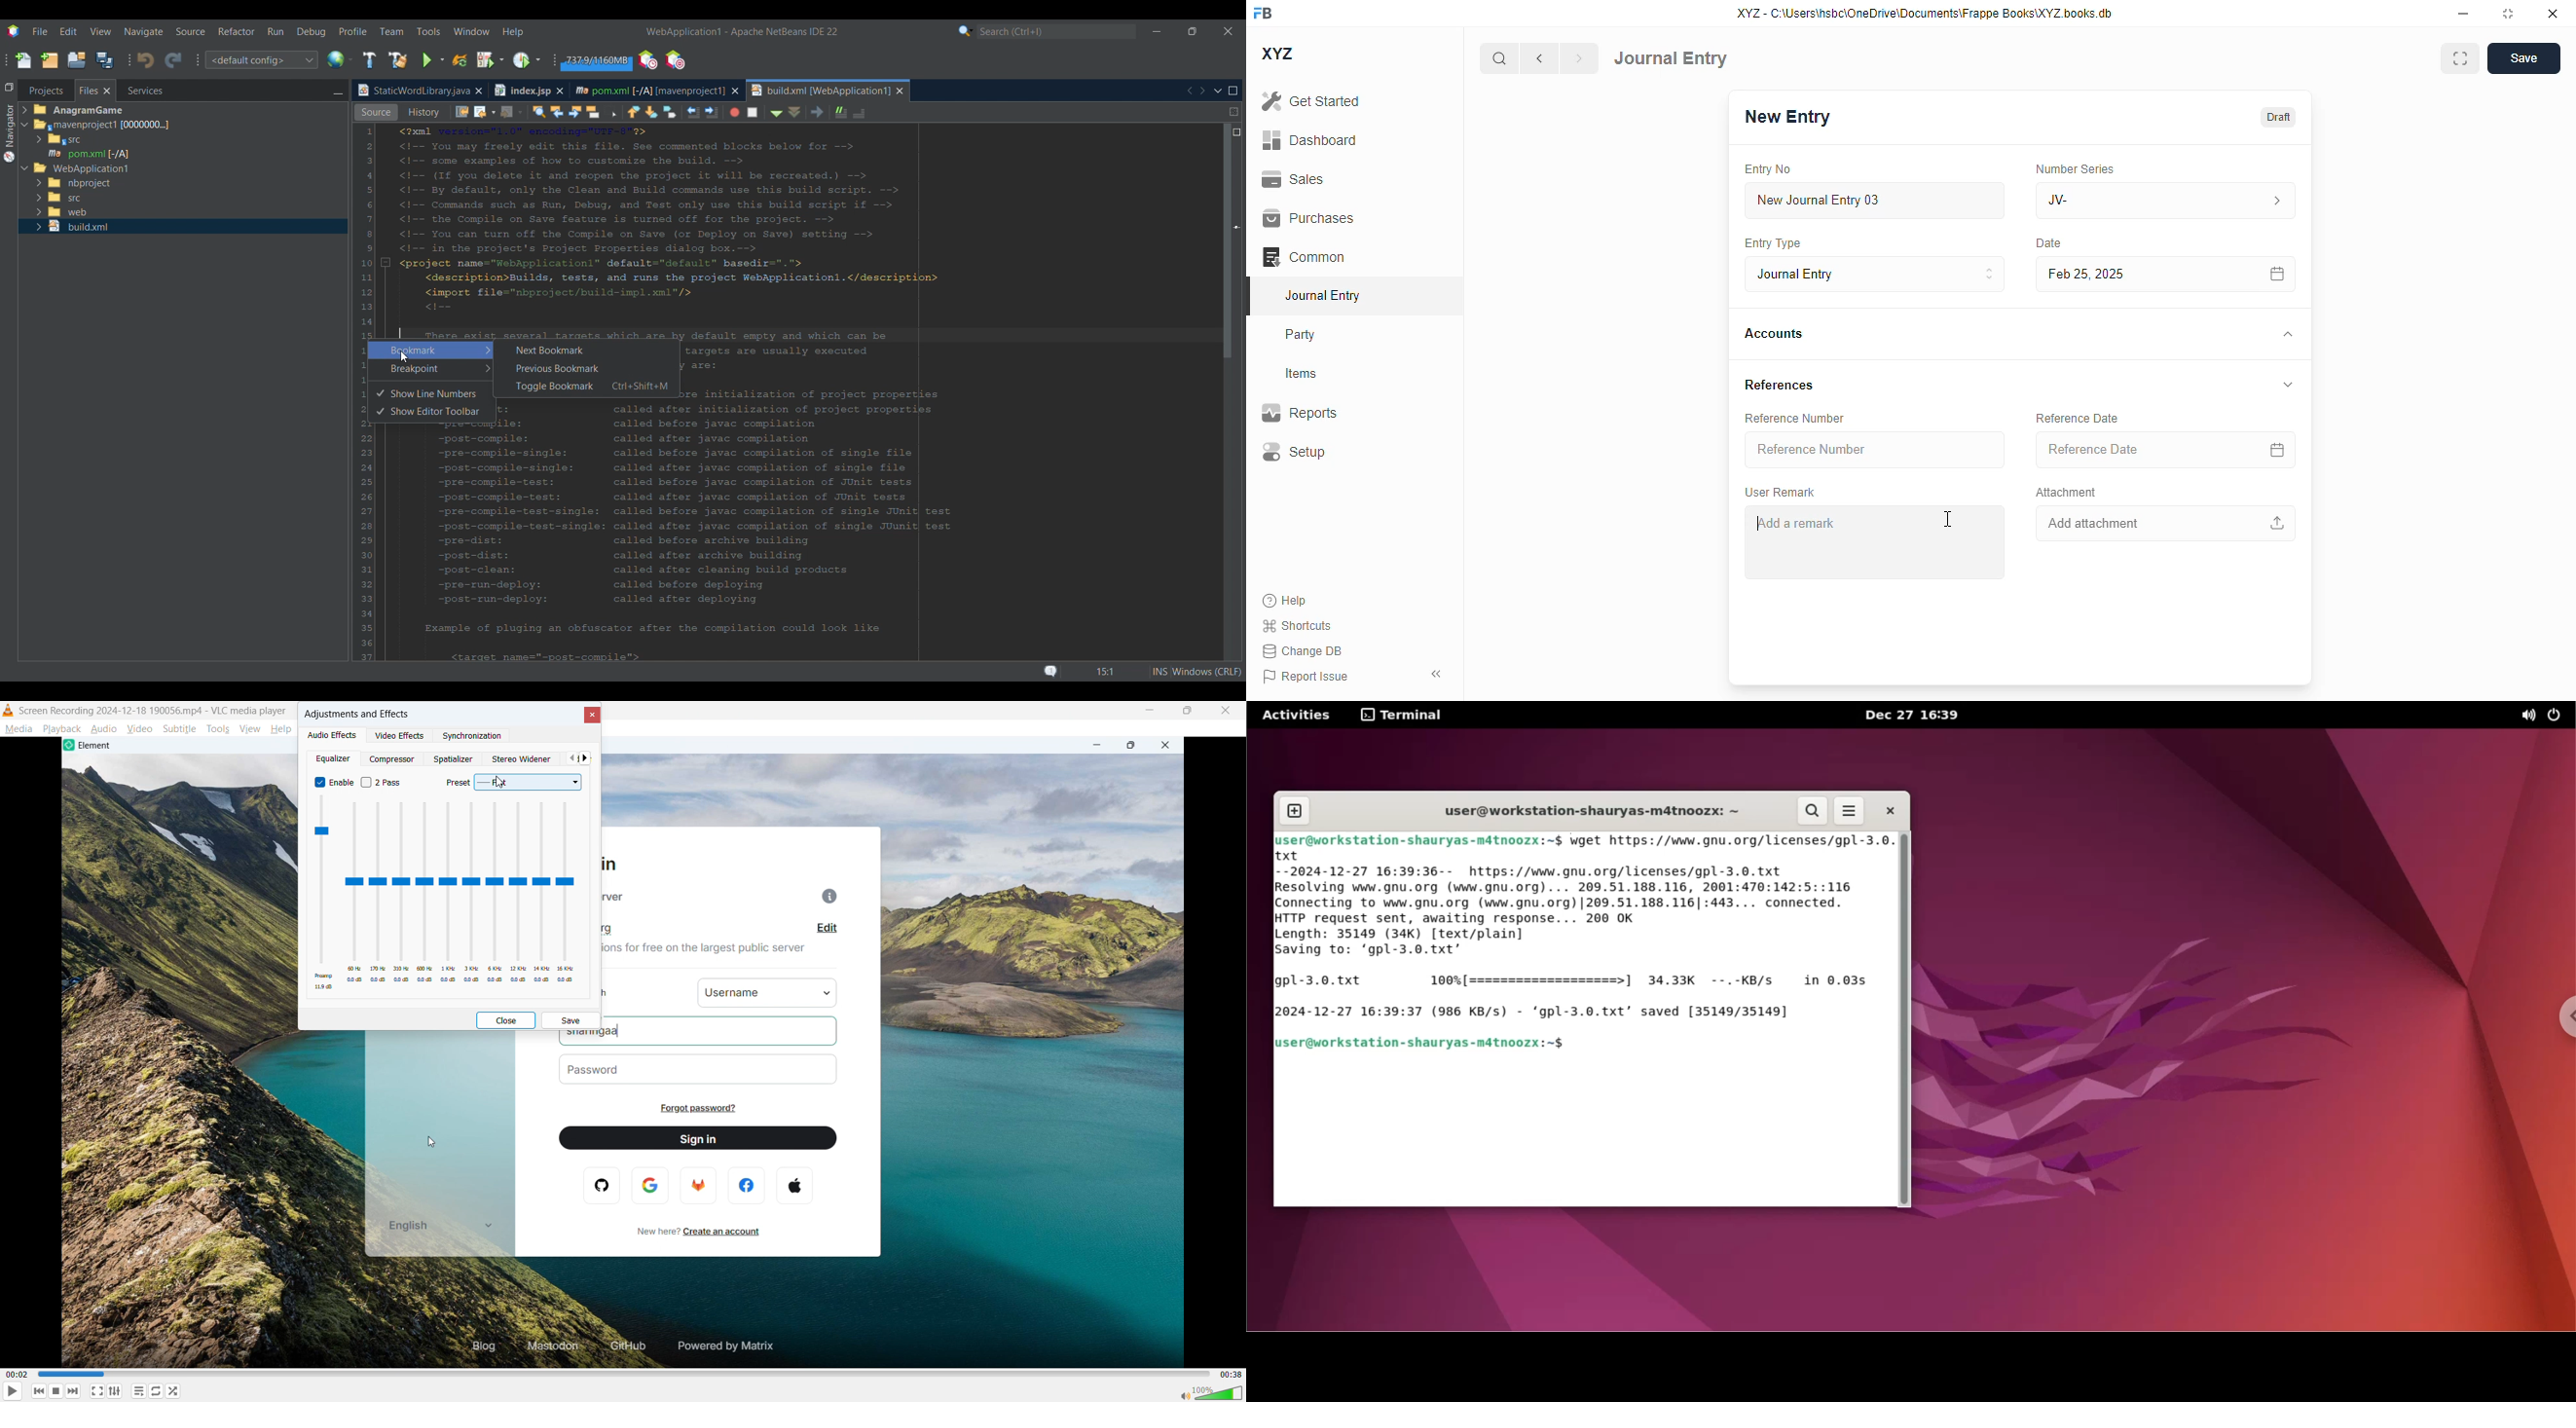 This screenshot has width=2576, height=1428. Describe the element at coordinates (1580, 58) in the screenshot. I see `next` at that location.